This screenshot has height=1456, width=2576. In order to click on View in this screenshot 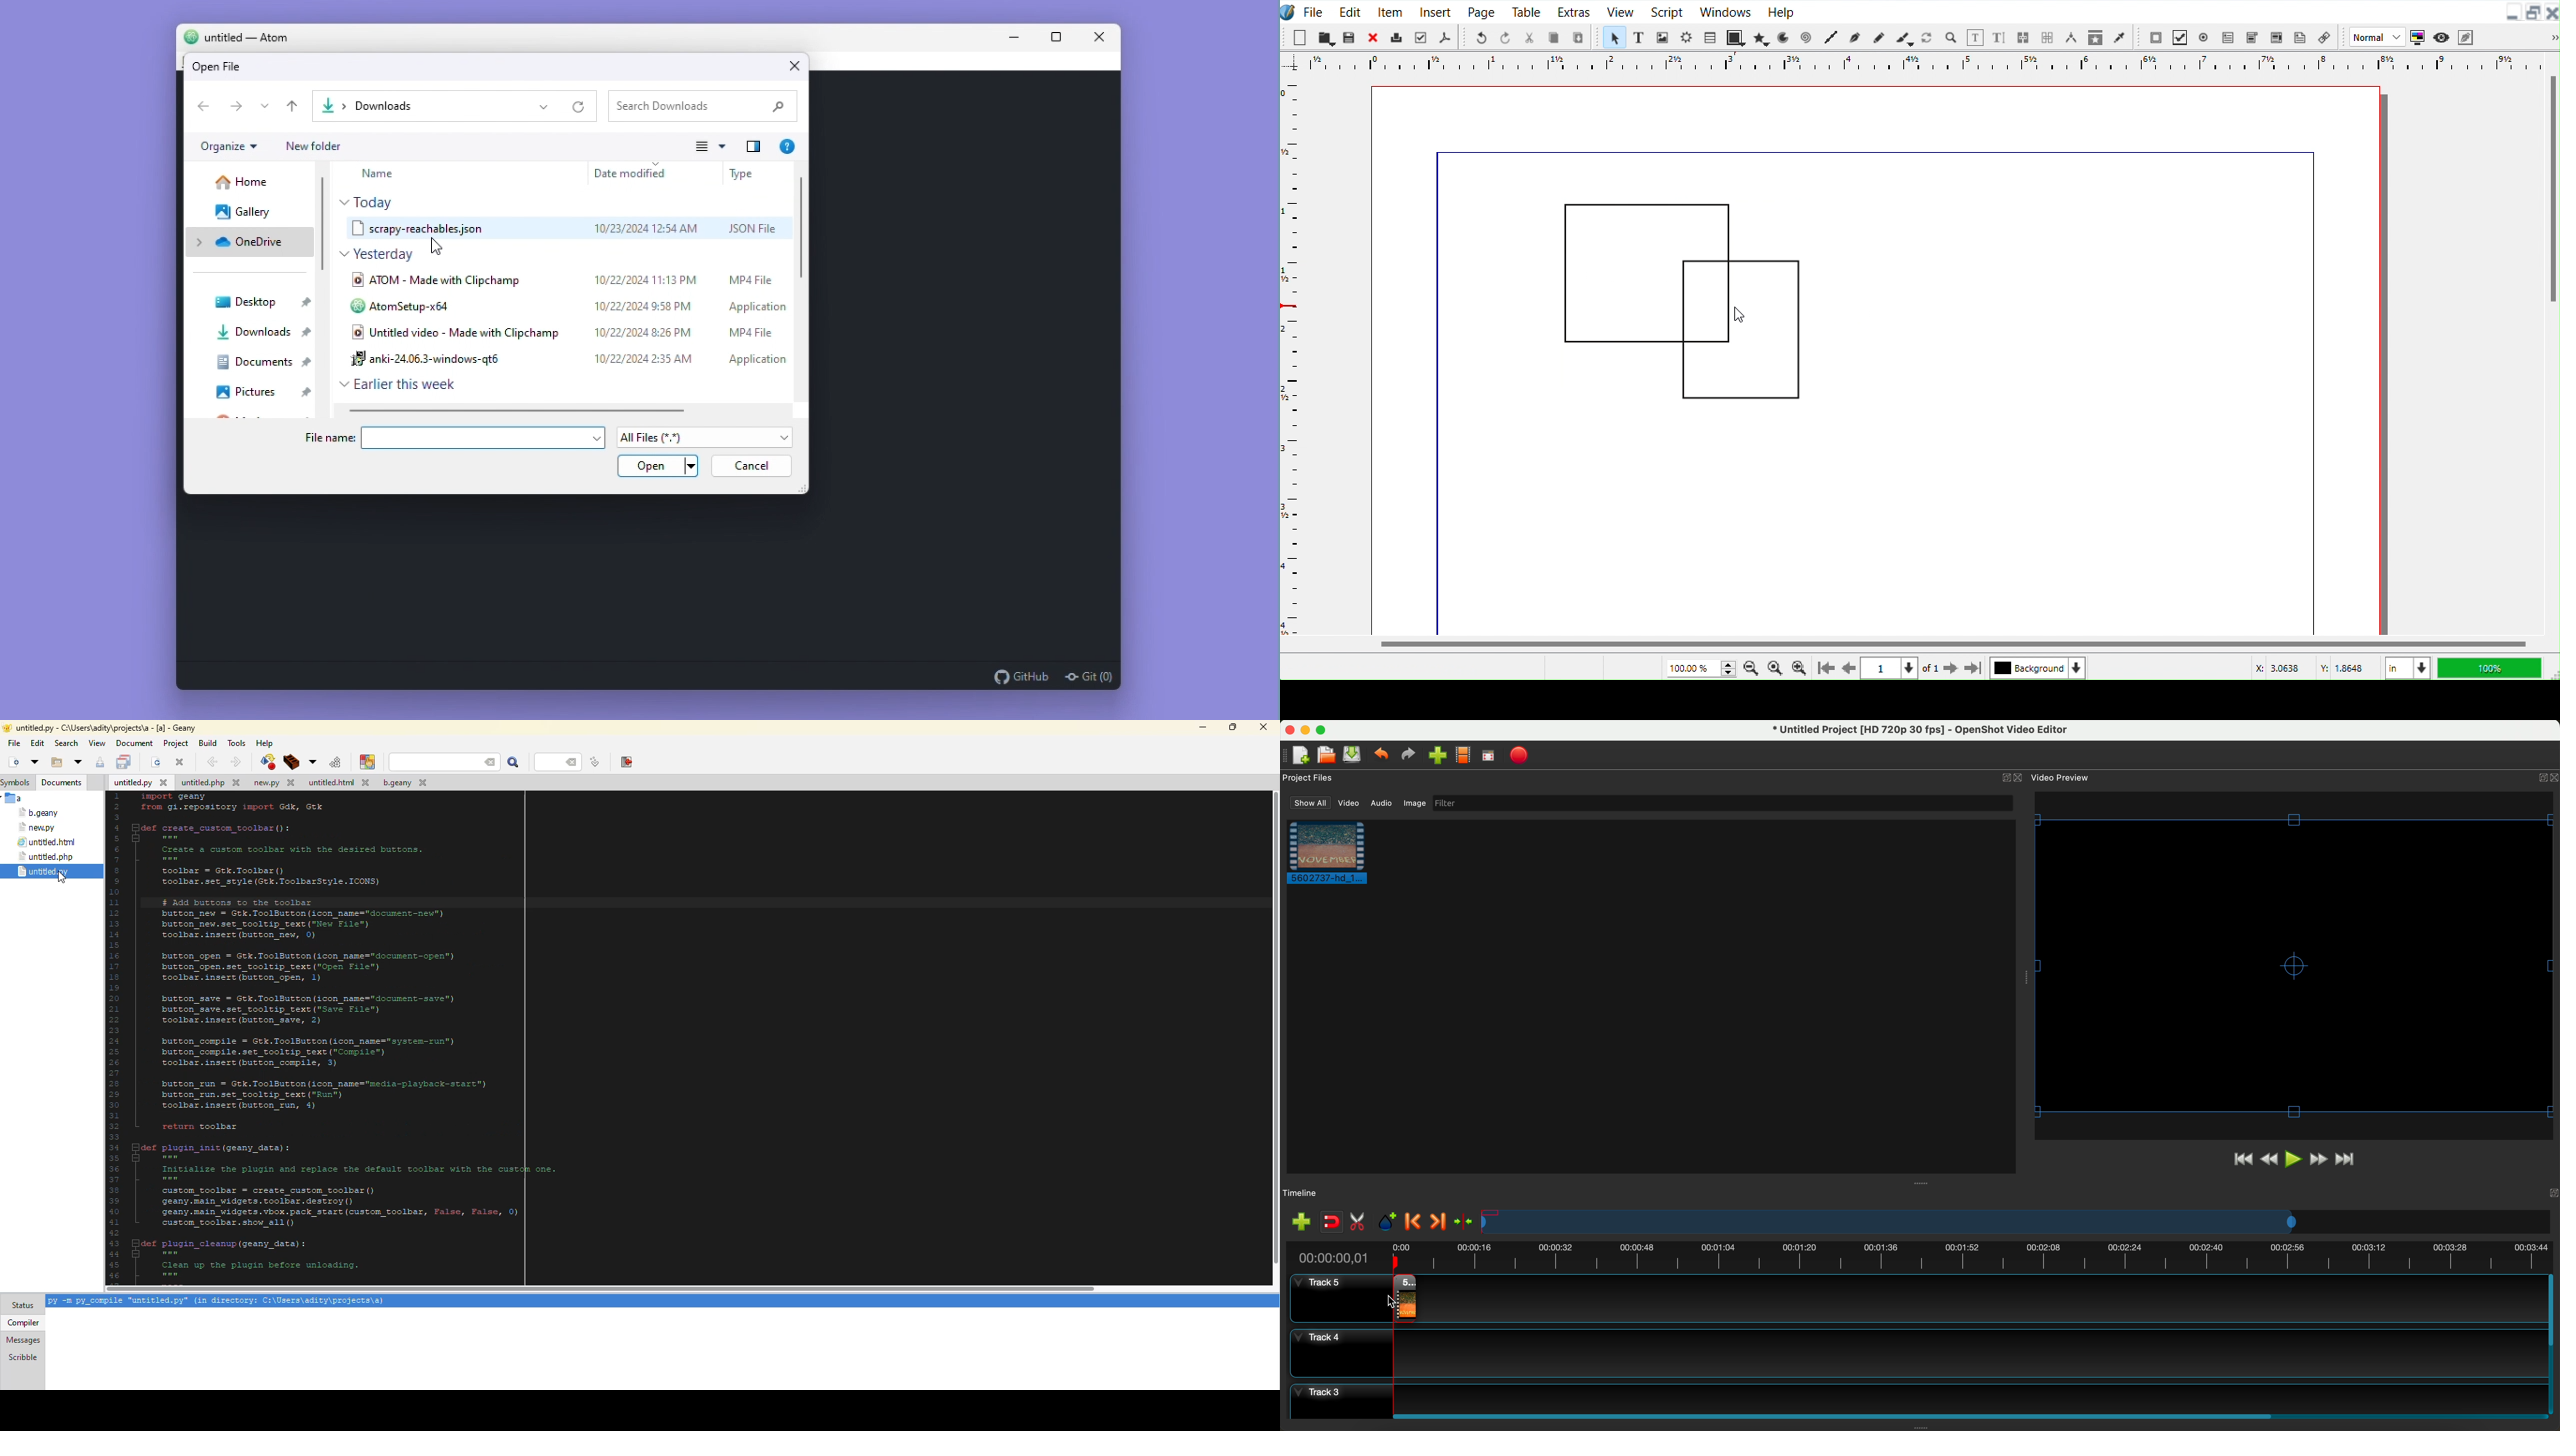, I will do `click(1619, 11)`.